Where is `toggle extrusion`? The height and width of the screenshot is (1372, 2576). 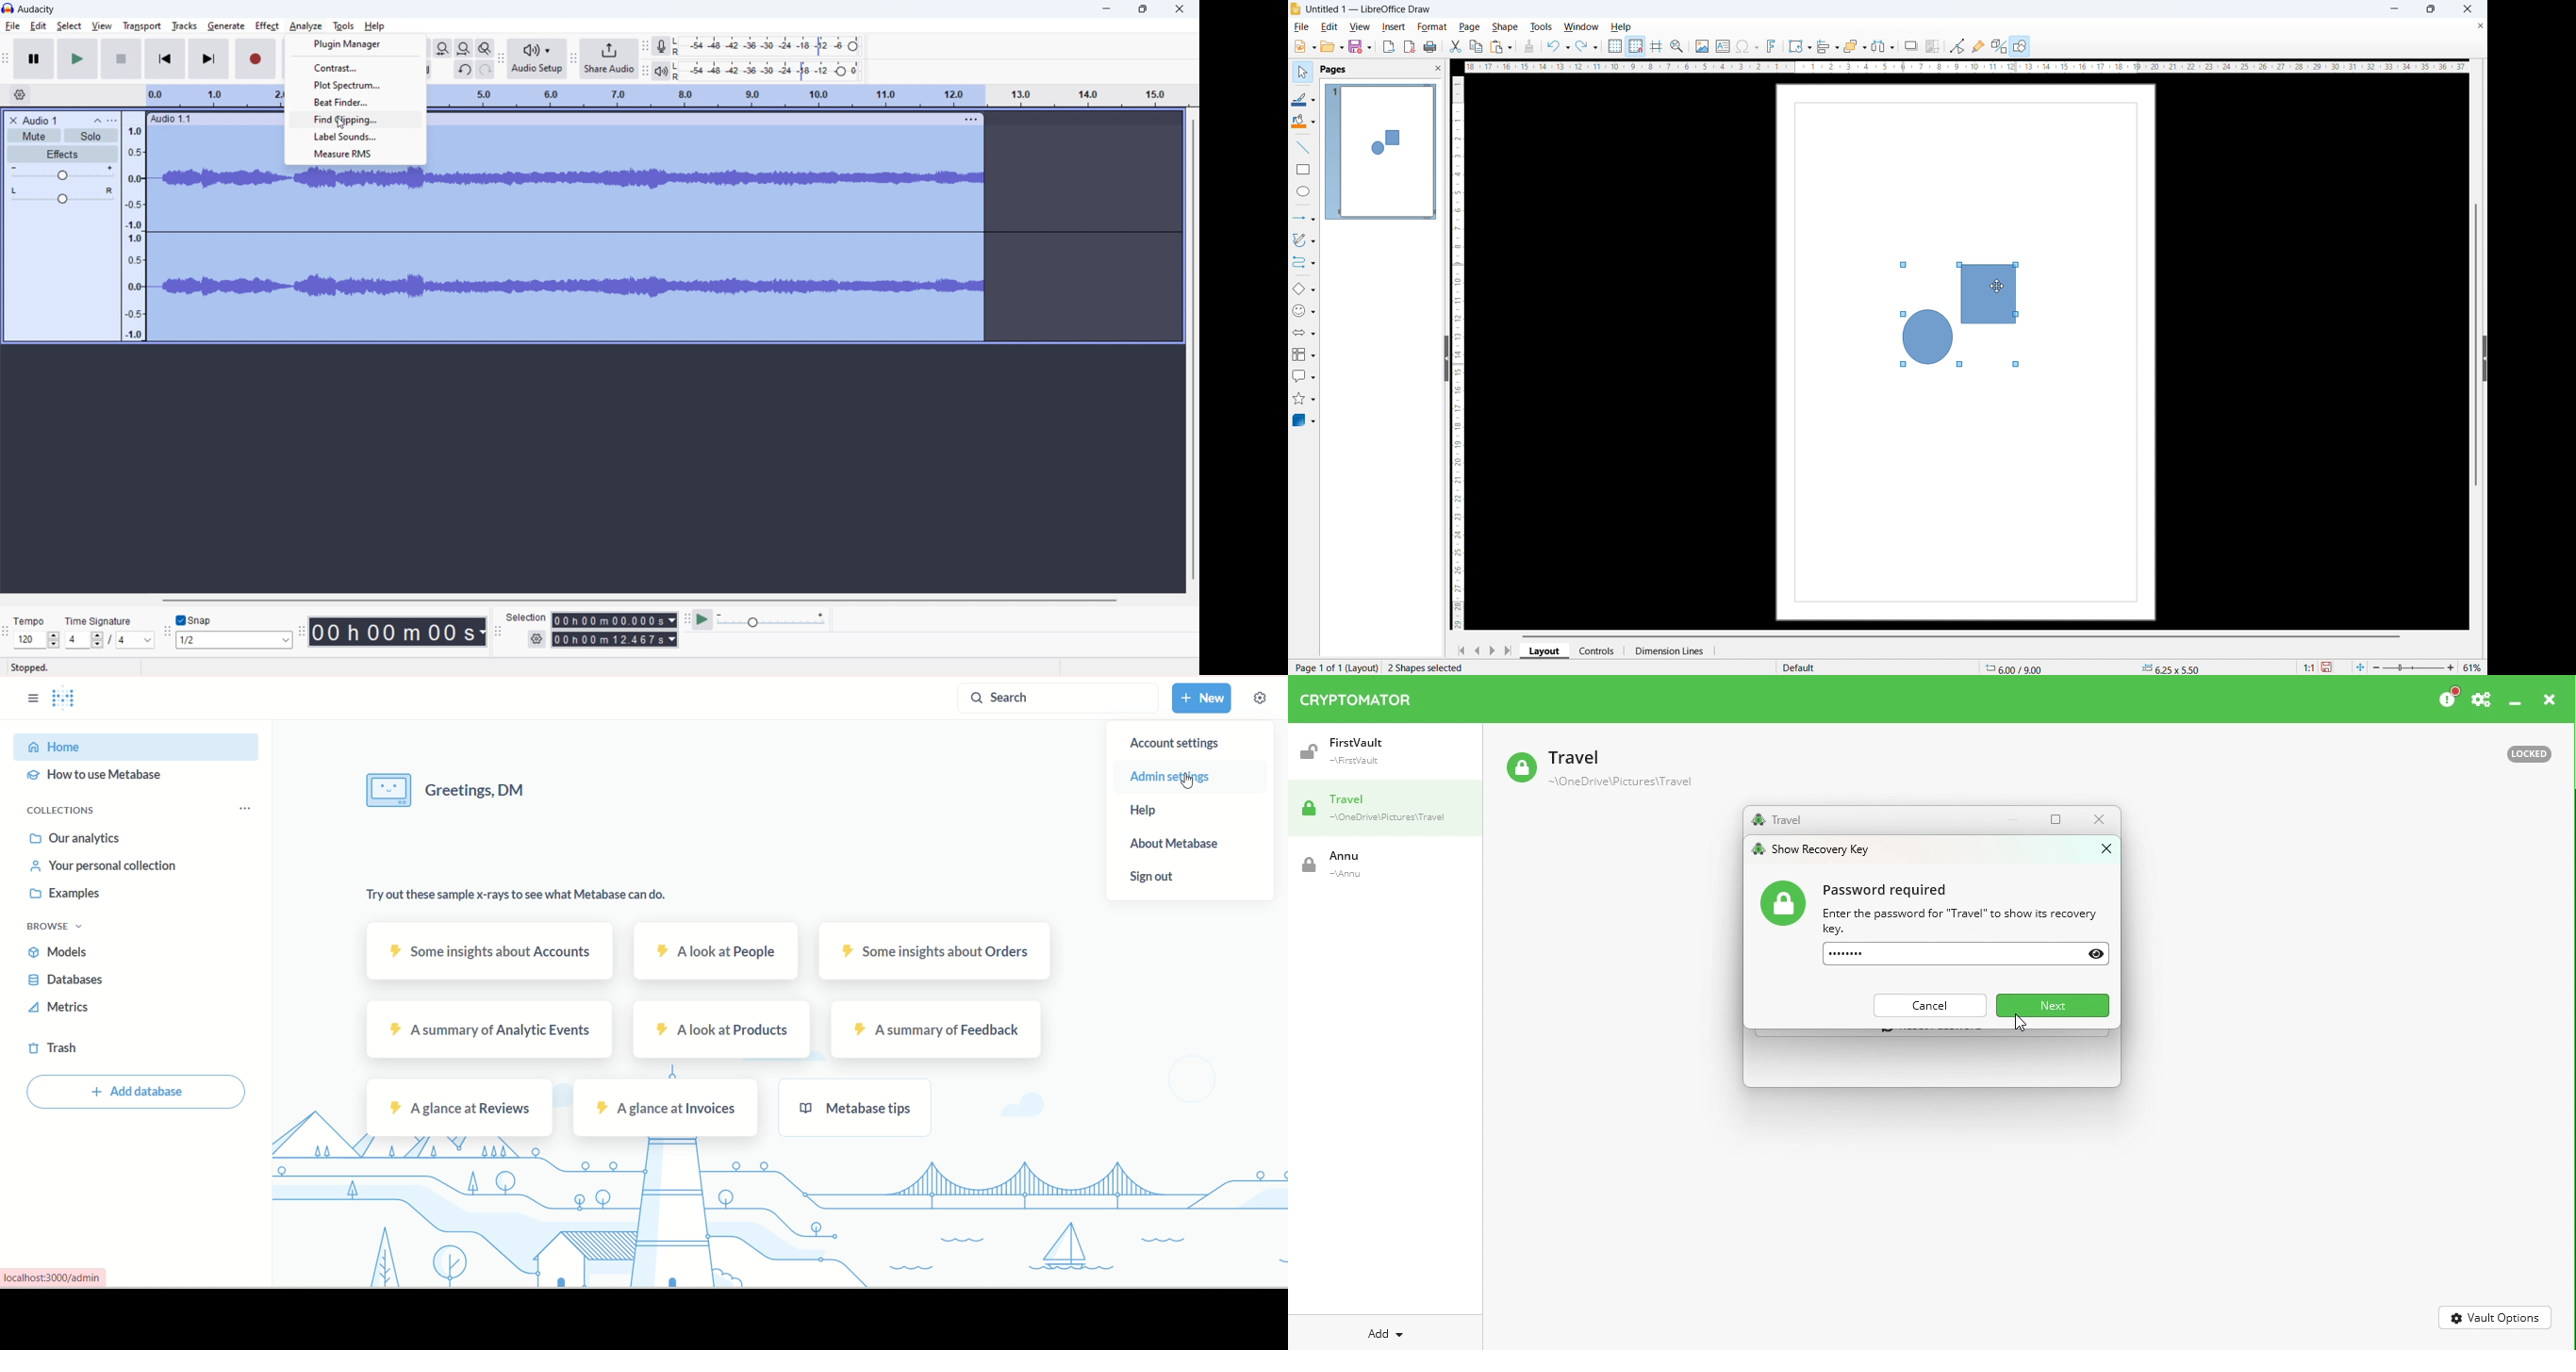 toggle extrusion is located at coordinates (1999, 46).